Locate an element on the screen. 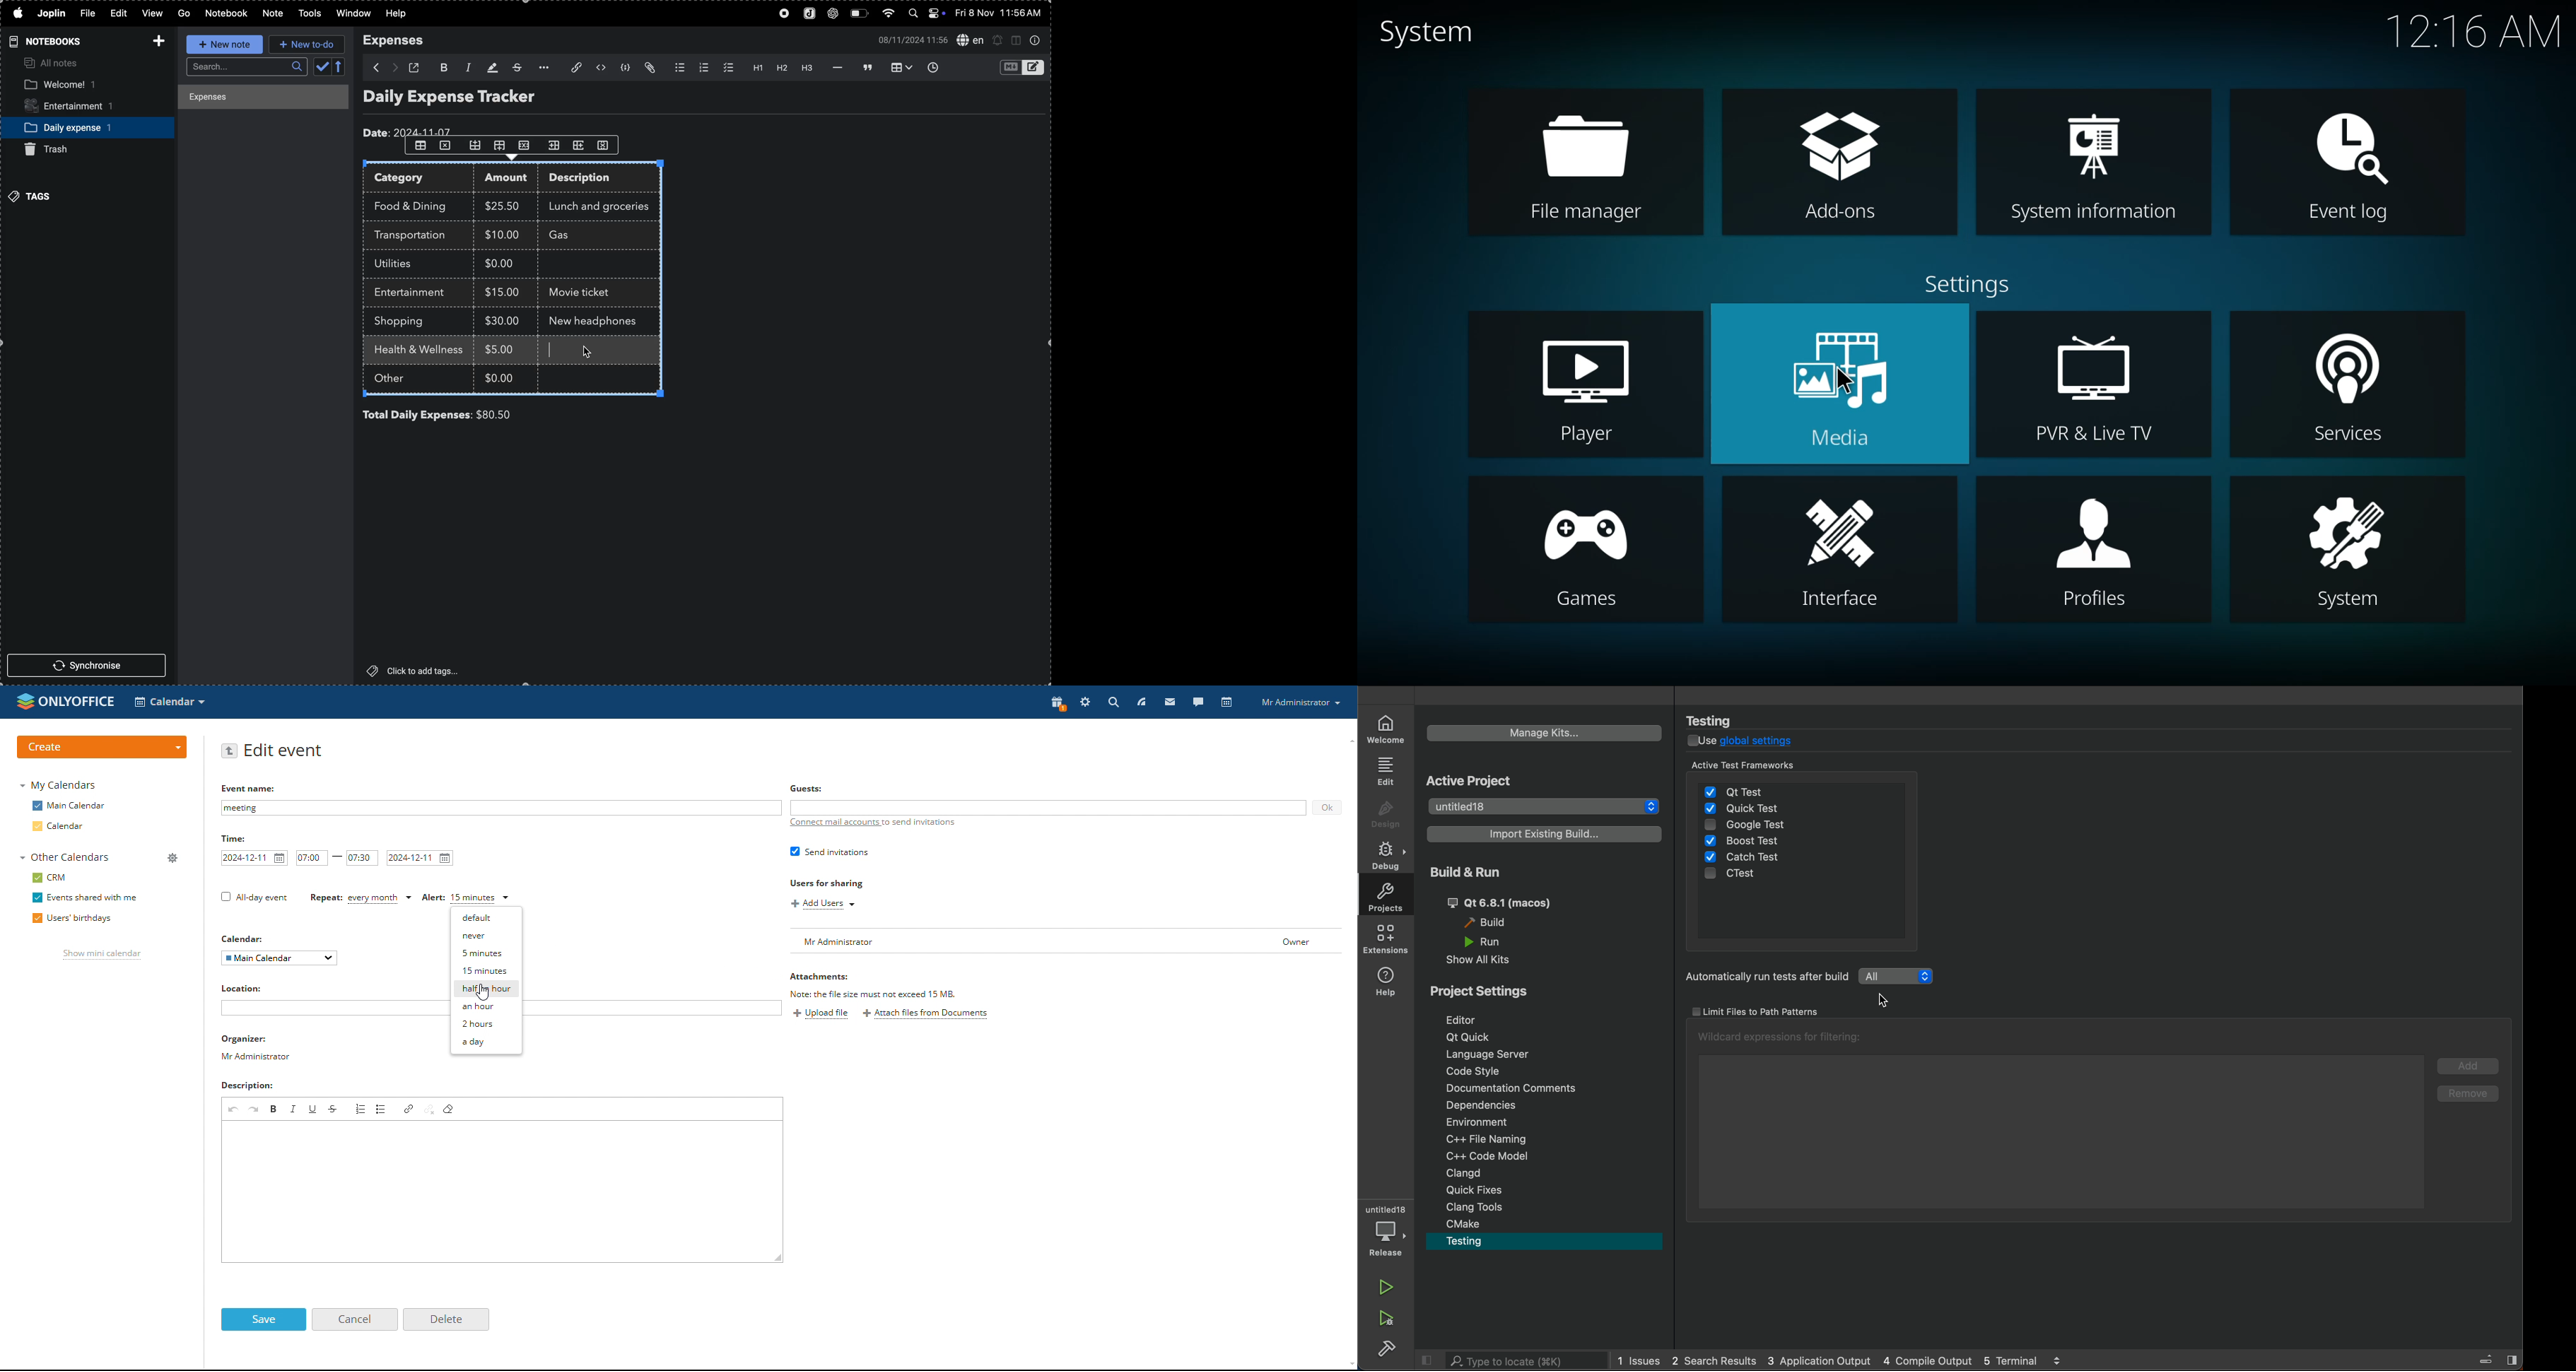 The height and width of the screenshot is (1372, 2576). health and wellness is located at coordinates (423, 351).